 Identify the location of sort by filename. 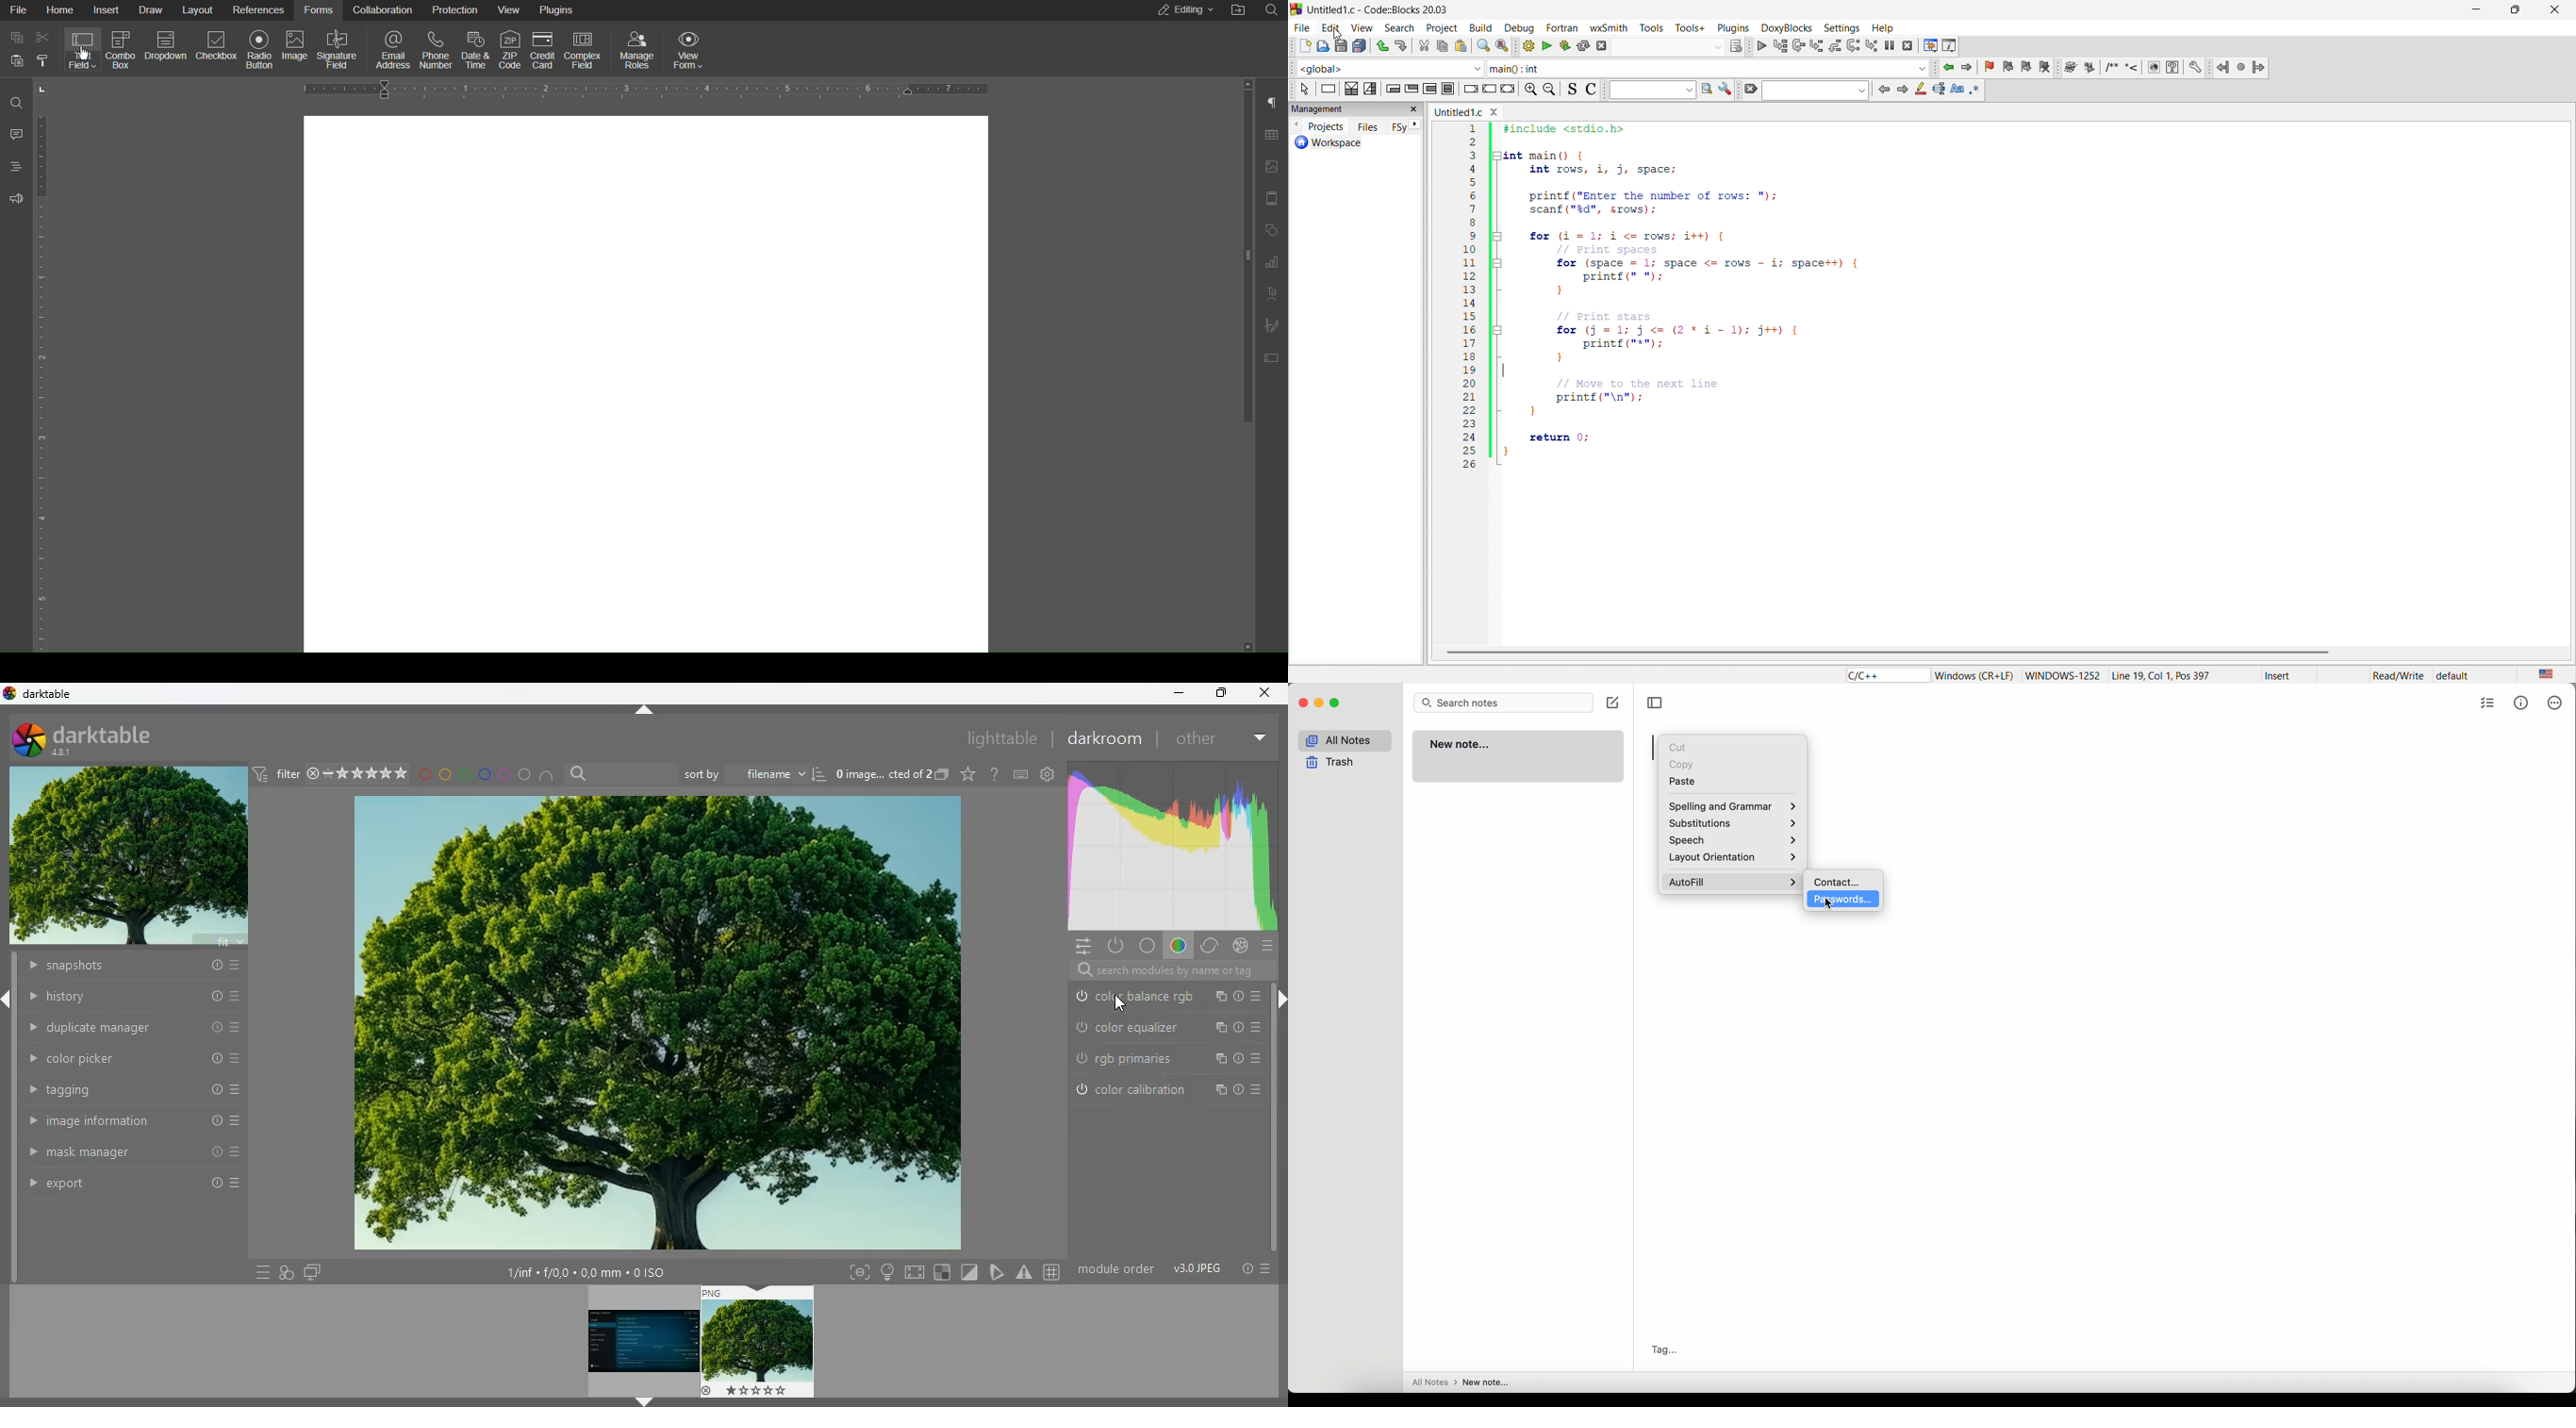
(755, 772).